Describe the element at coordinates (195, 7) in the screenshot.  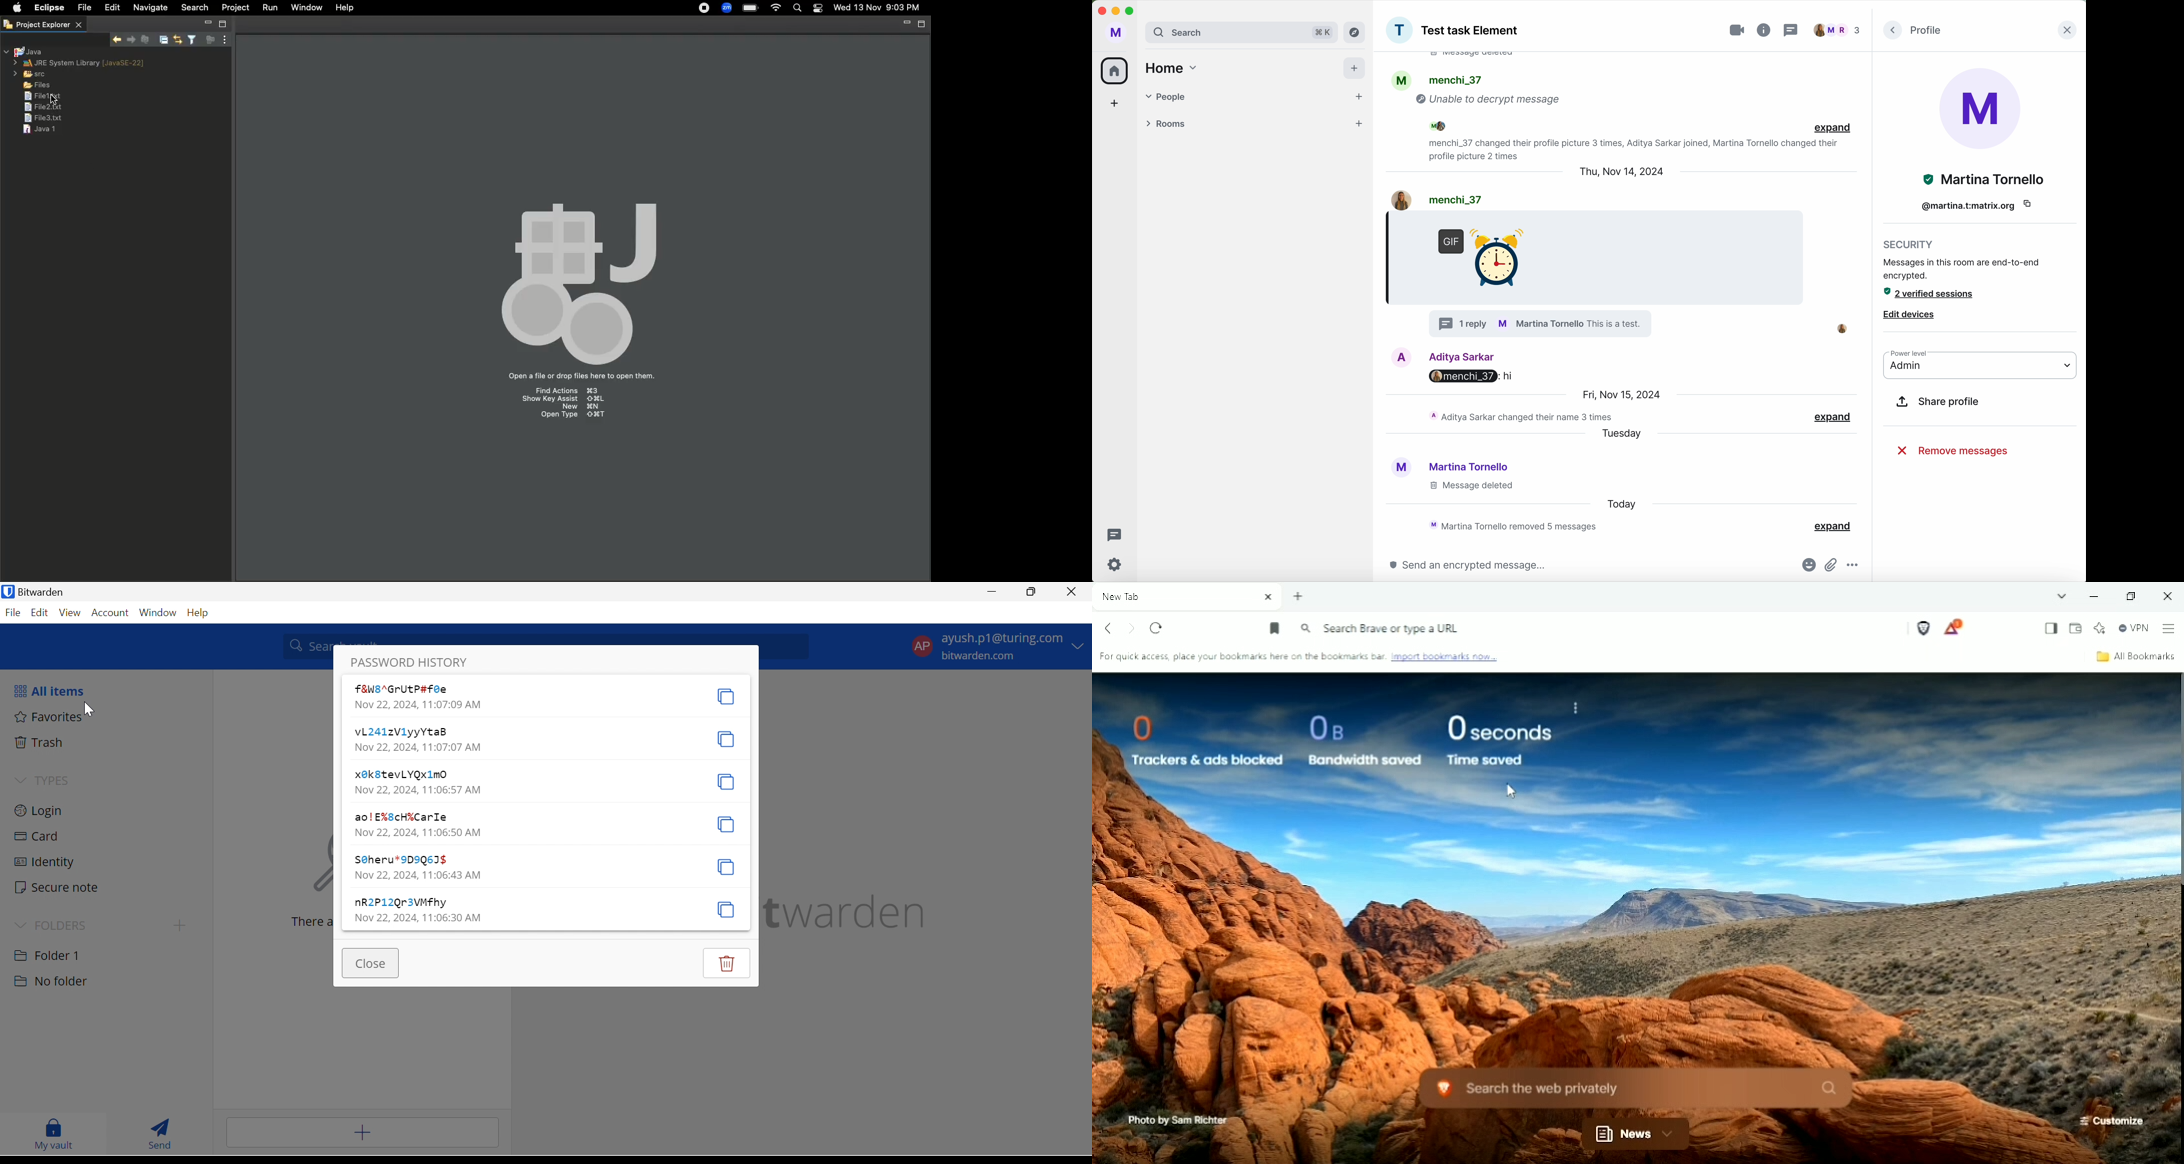
I see `Search` at that location.